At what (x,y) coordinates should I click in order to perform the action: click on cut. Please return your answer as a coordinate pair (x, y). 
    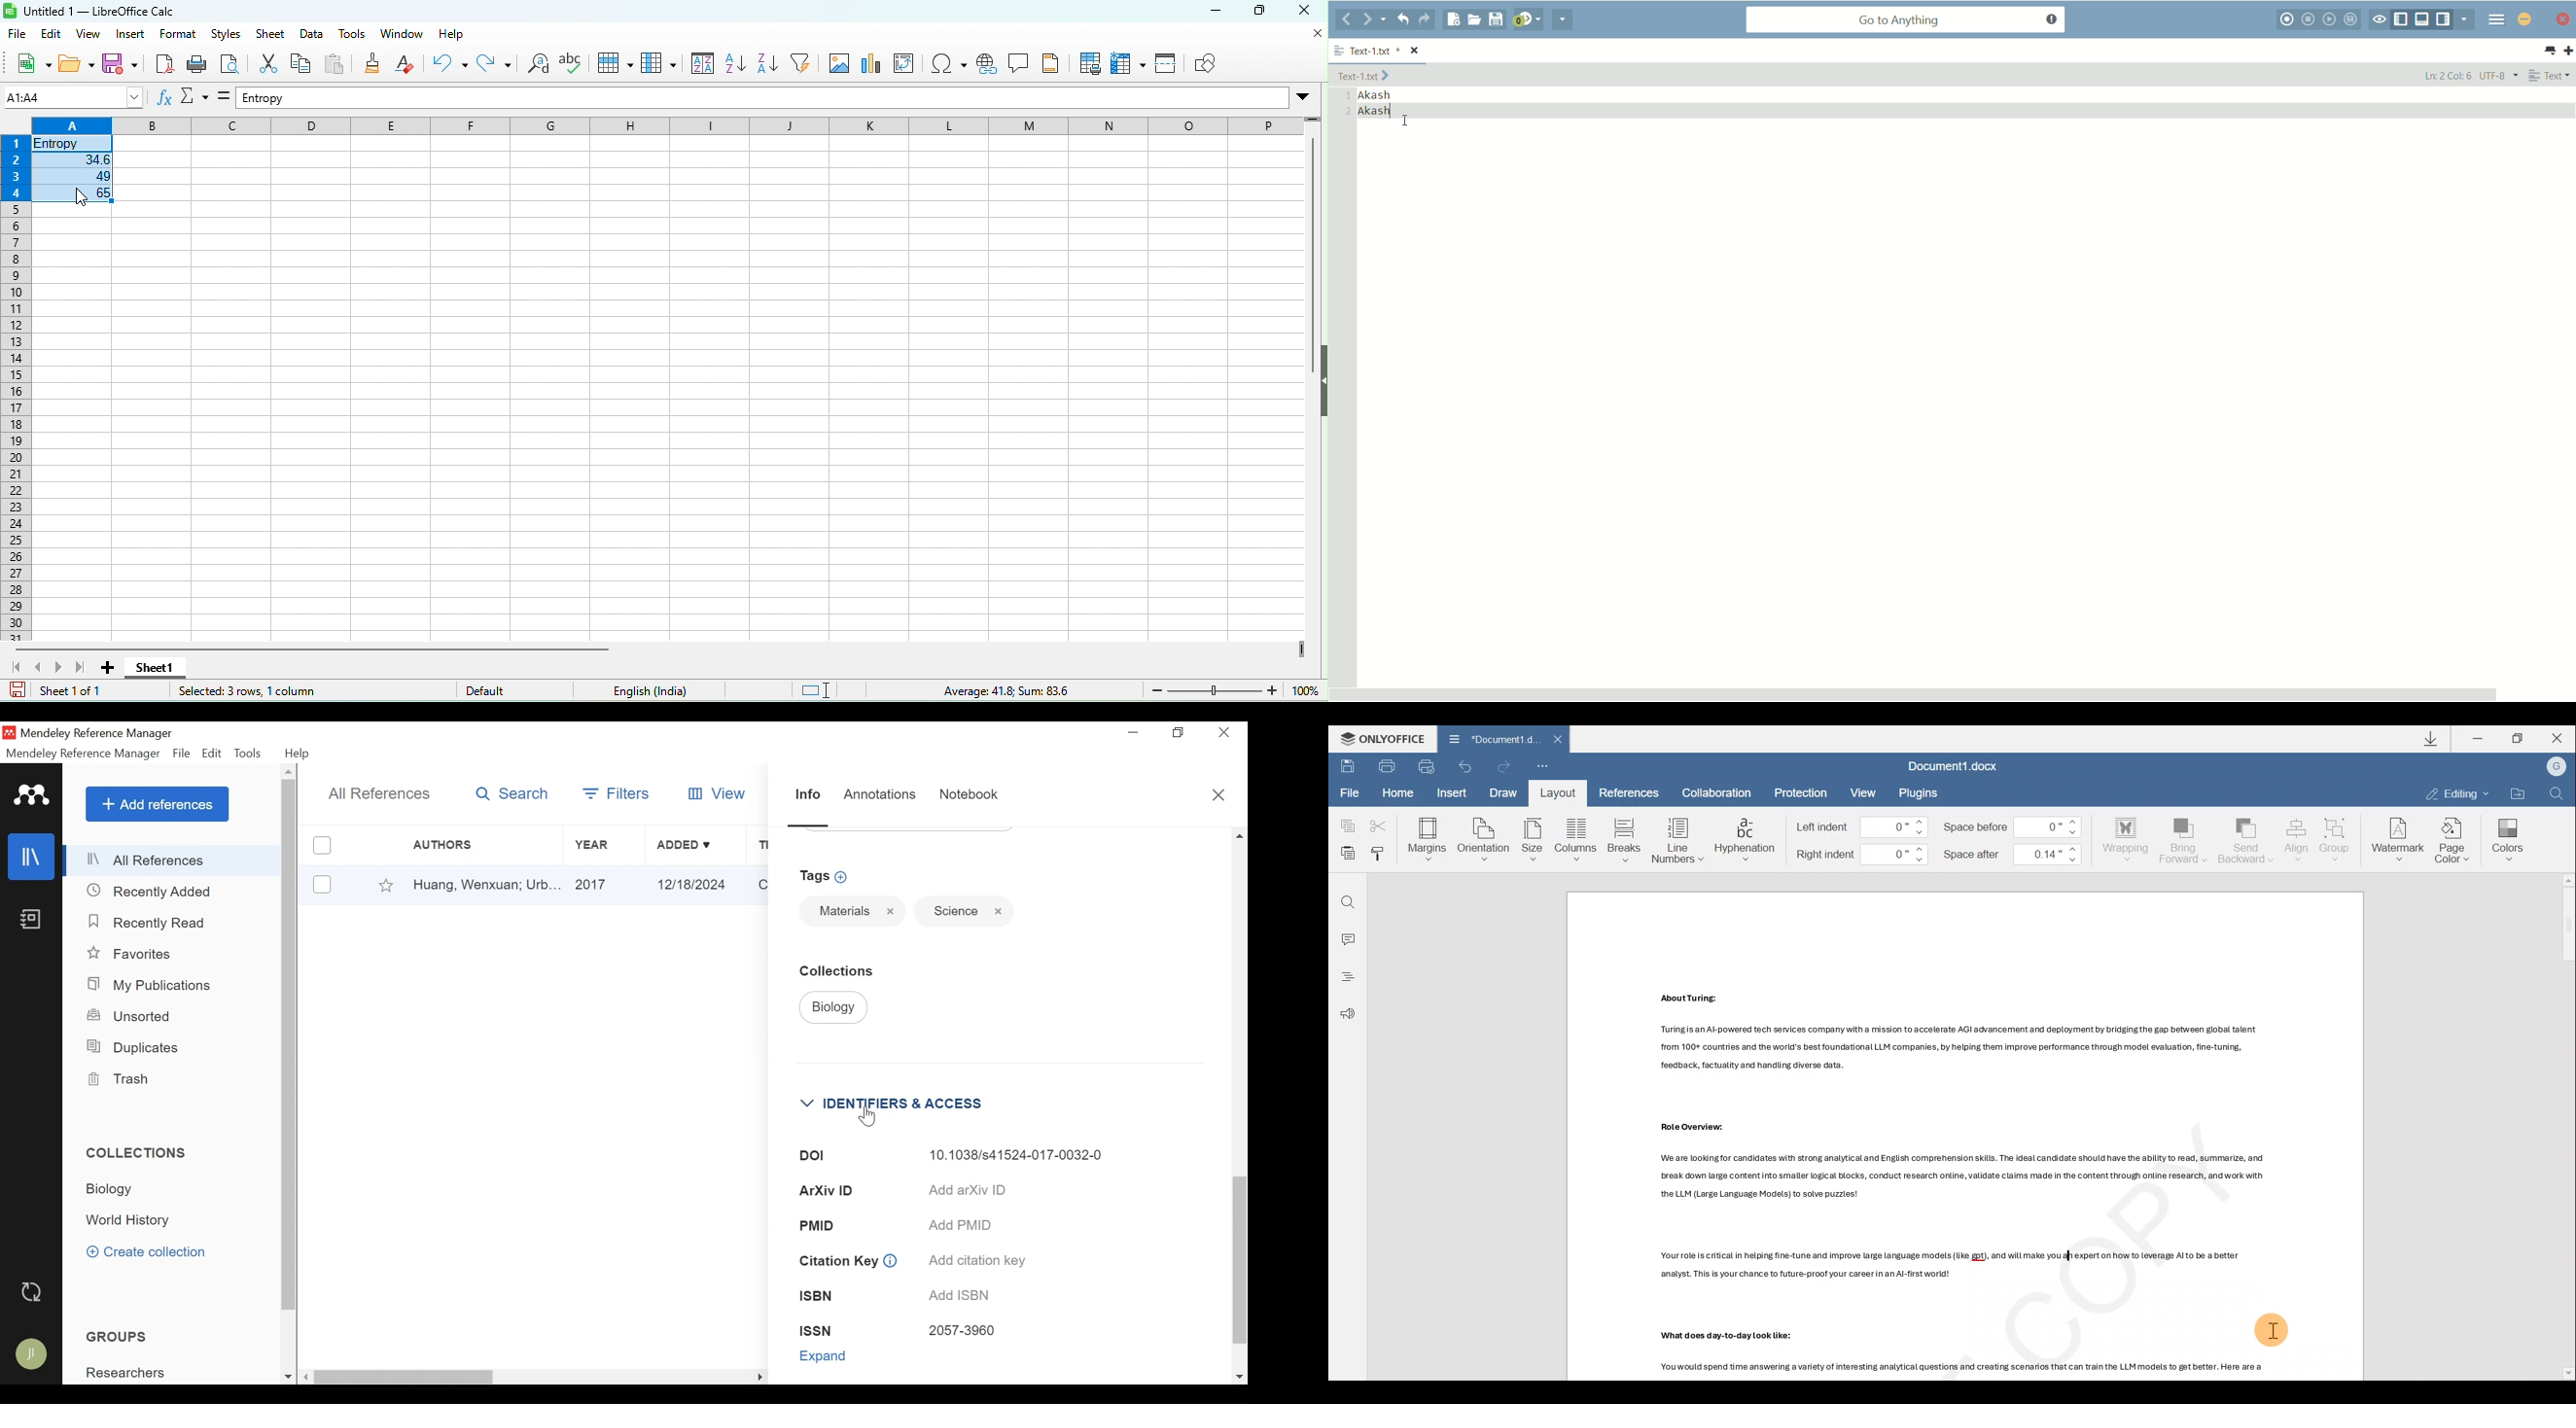
    Looking at the image, I should click on (265, 66).